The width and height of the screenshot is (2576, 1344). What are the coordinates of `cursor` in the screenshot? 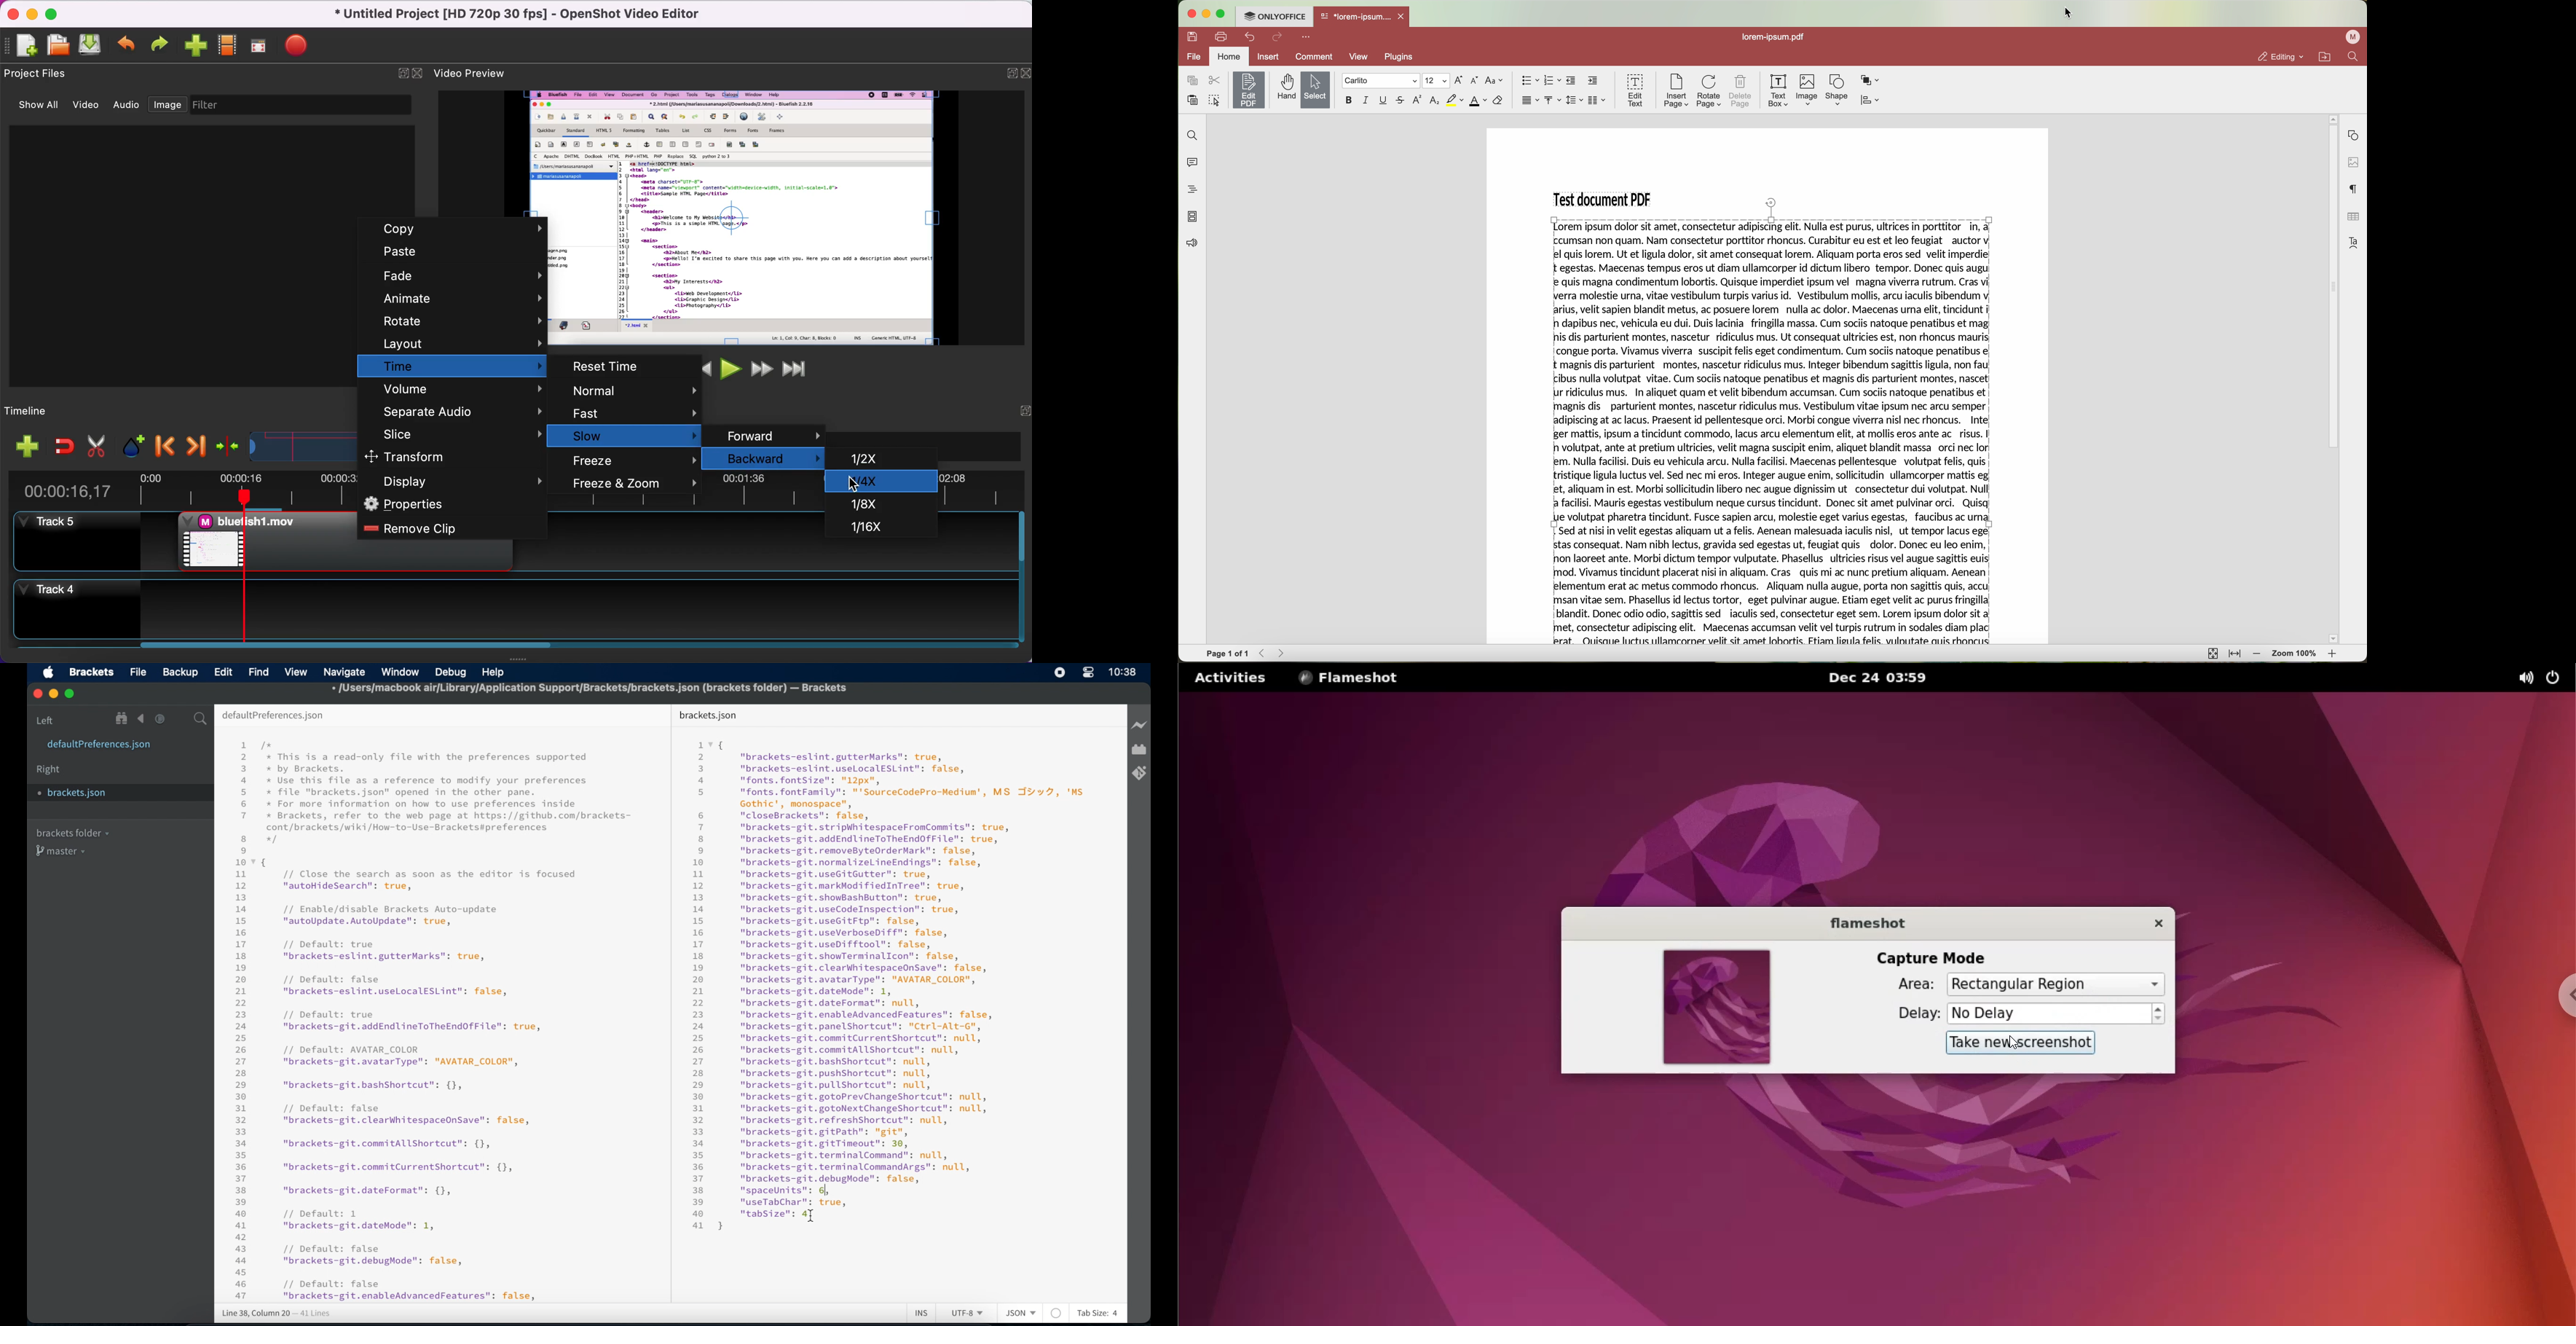 It's located at (2068, 12).